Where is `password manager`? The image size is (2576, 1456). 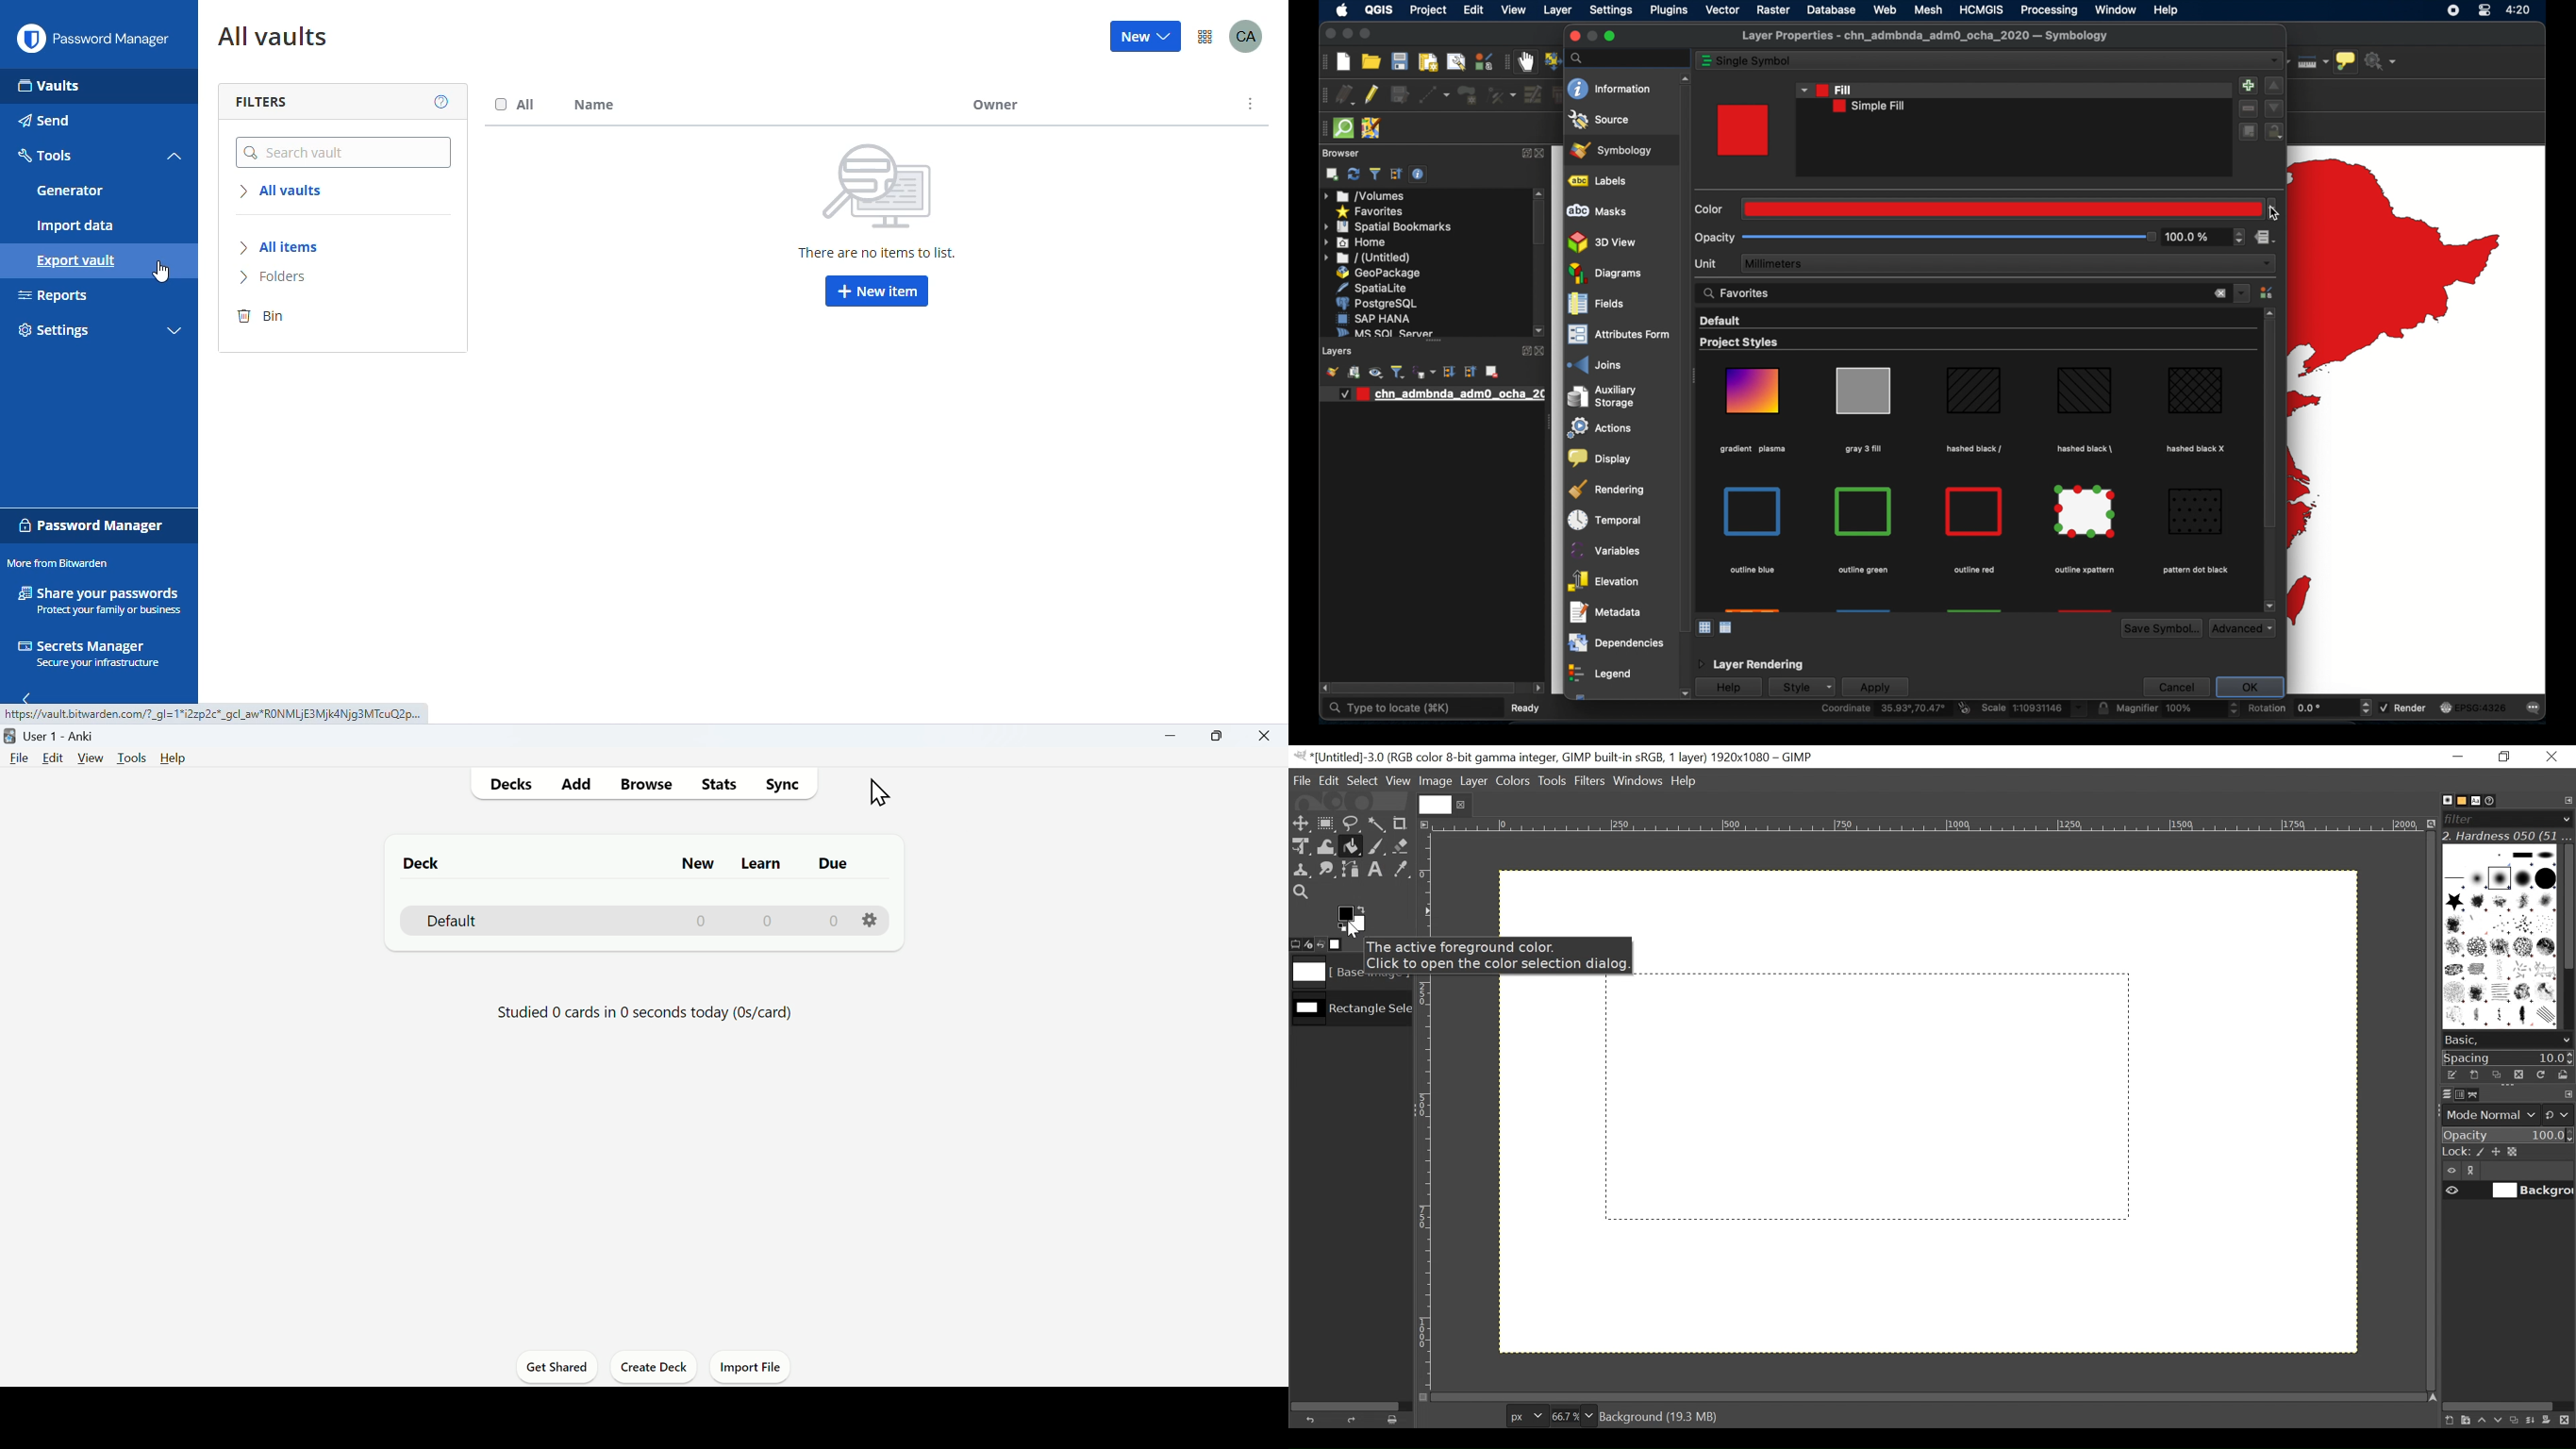 password manager is located at coordinates (116, 40).